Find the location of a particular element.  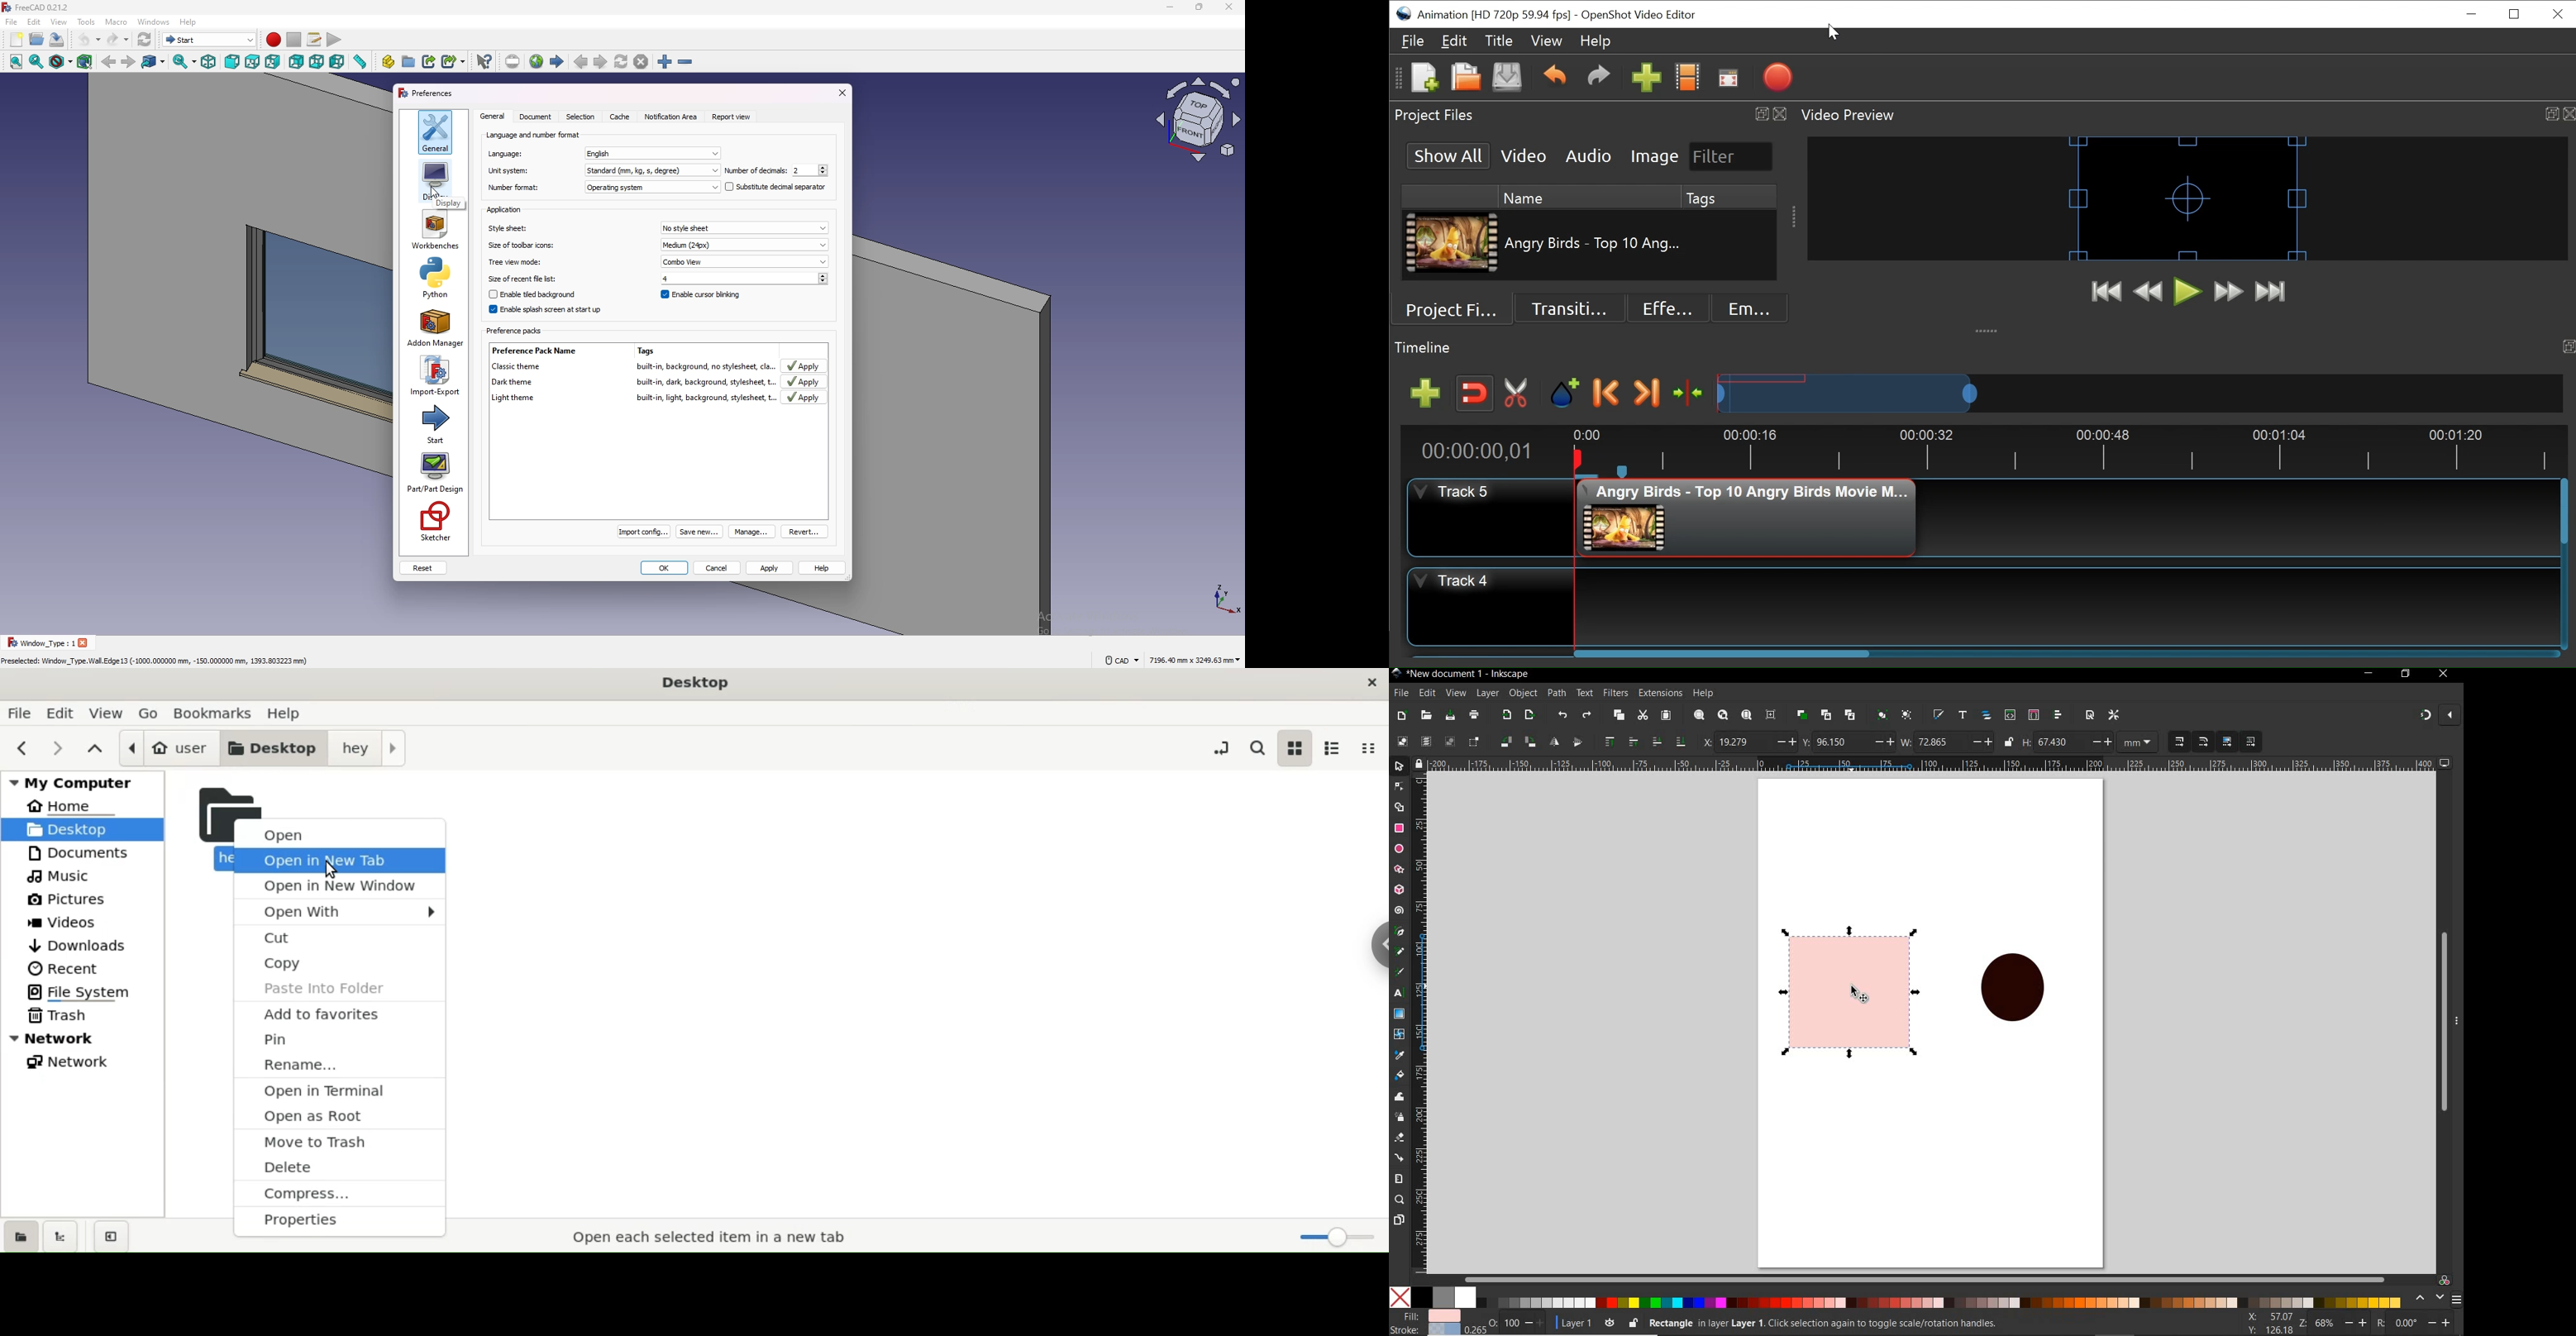

import-export is located at coordinates (435, 376).